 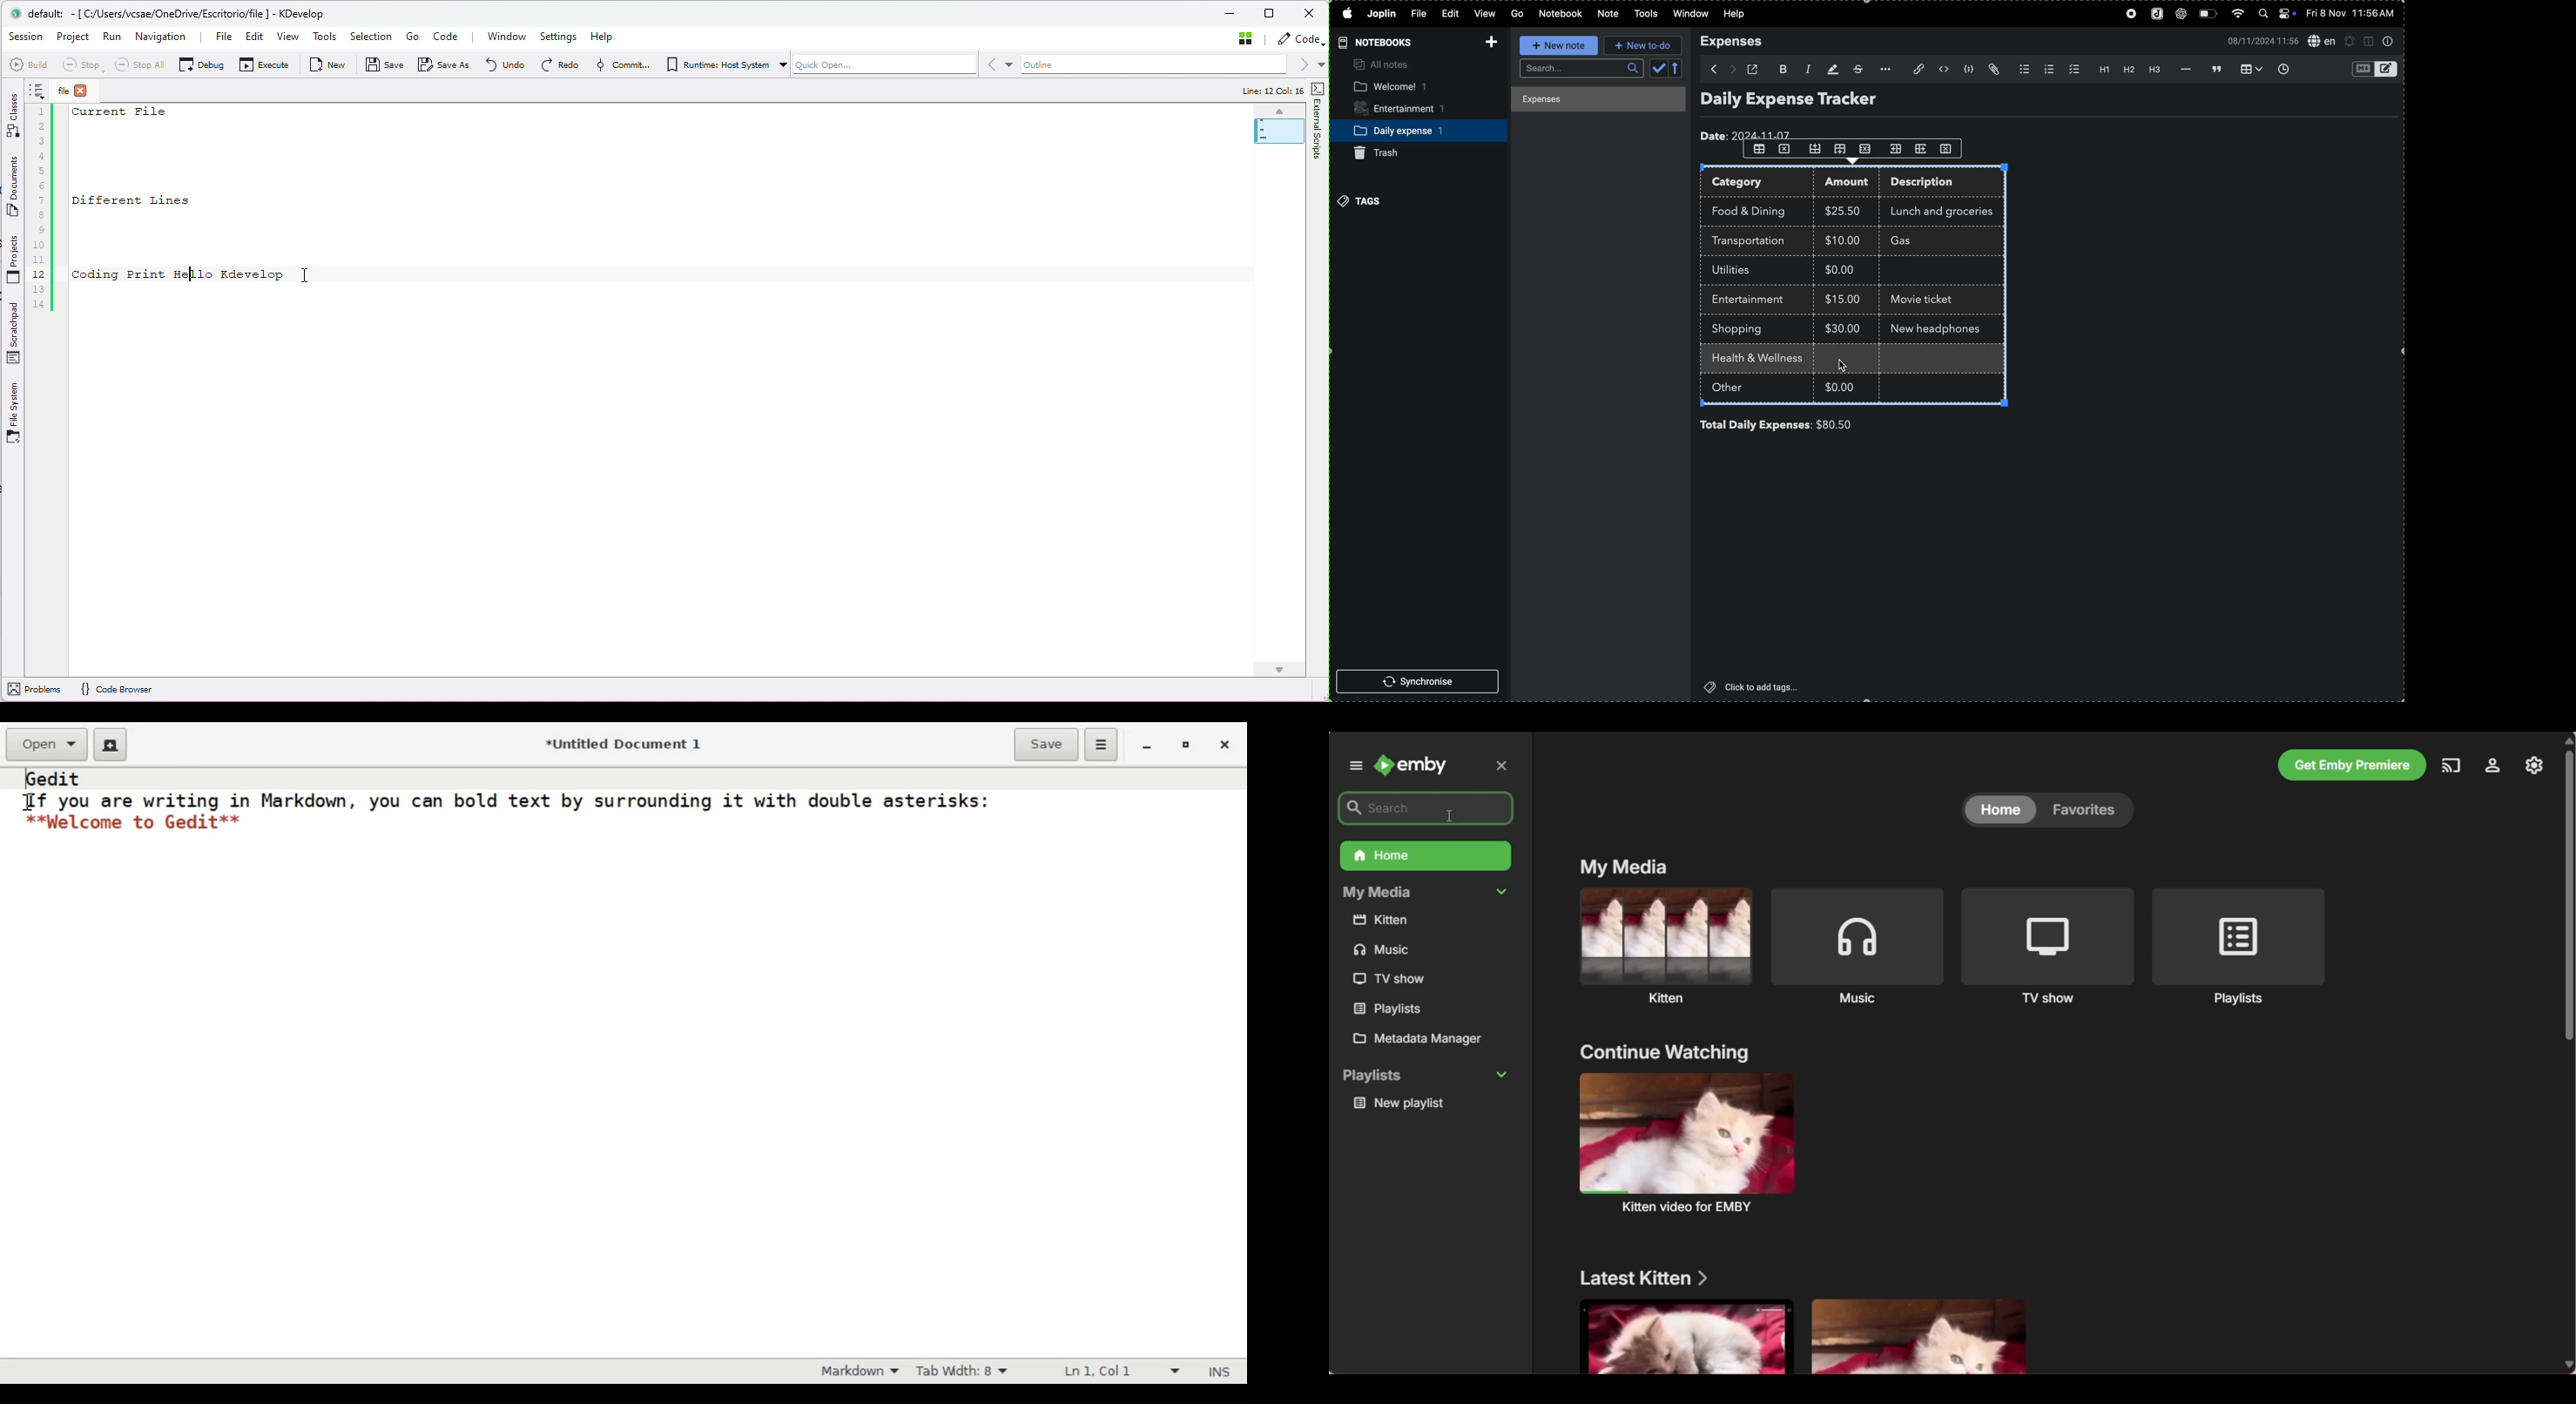 I want to click on italic, so click(x=1805, y=68).